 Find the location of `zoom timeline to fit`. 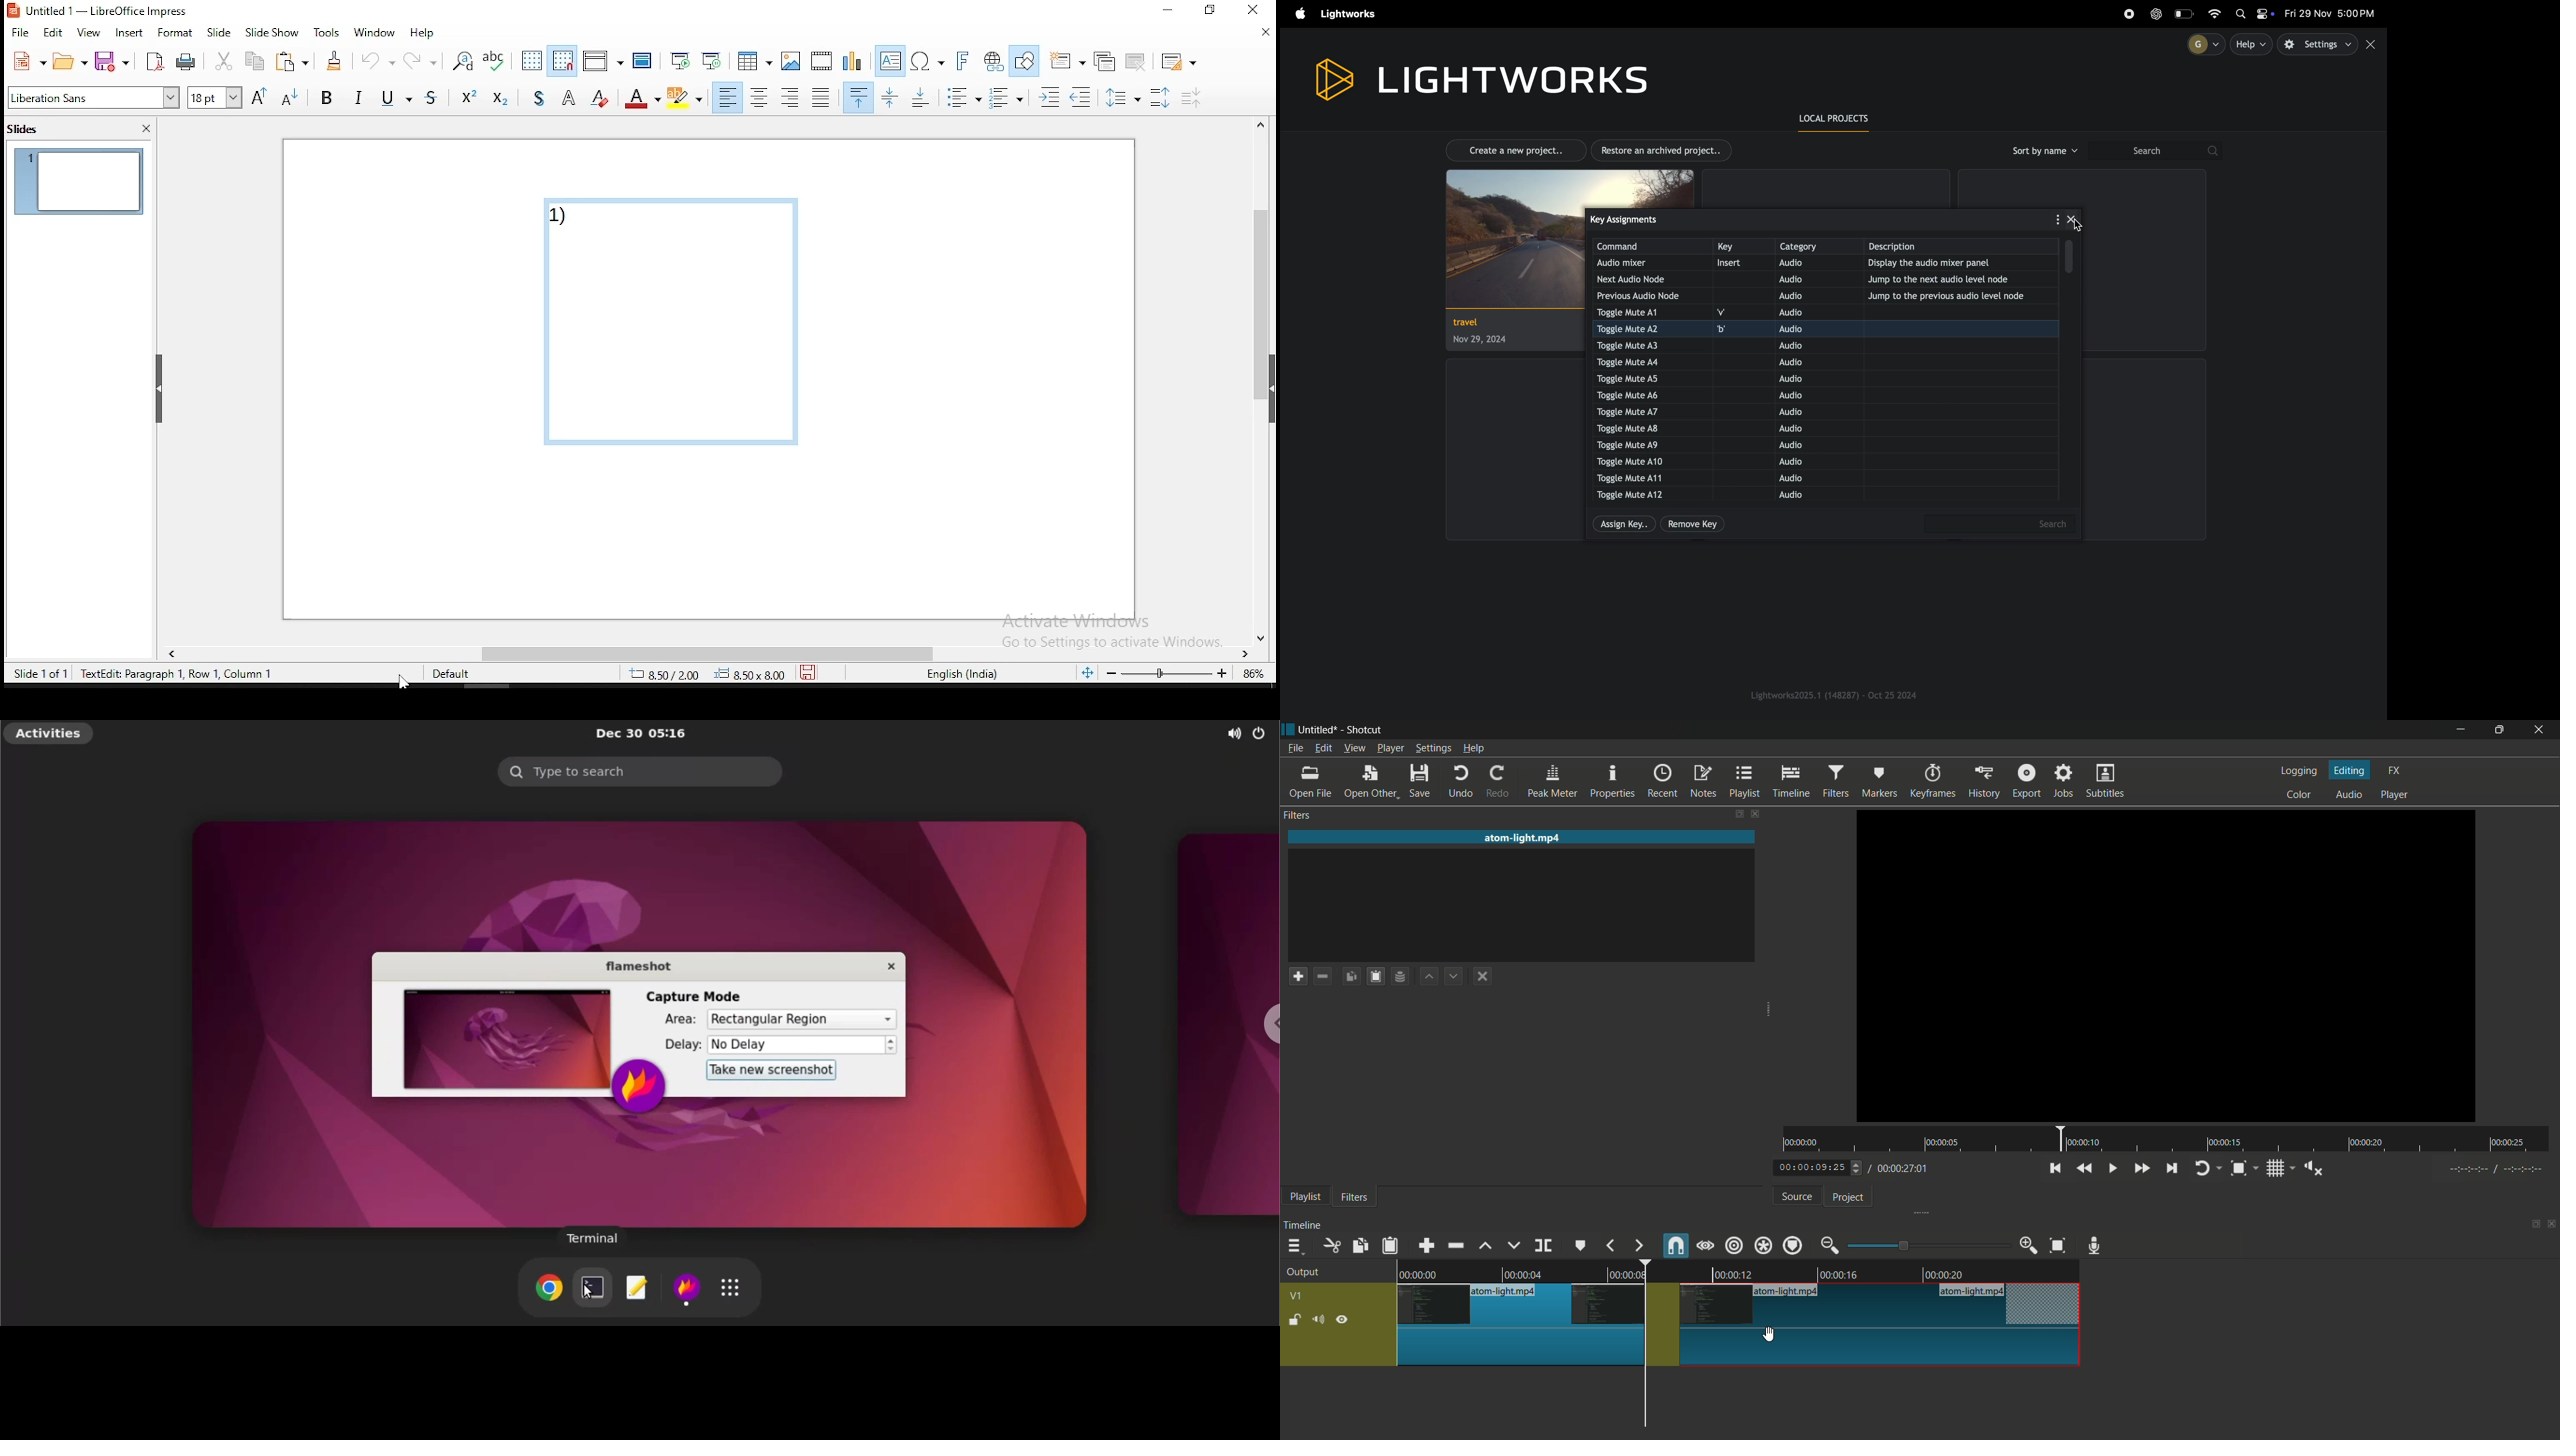

zoom timeline to fit is located at coordinates (2058, 1247).